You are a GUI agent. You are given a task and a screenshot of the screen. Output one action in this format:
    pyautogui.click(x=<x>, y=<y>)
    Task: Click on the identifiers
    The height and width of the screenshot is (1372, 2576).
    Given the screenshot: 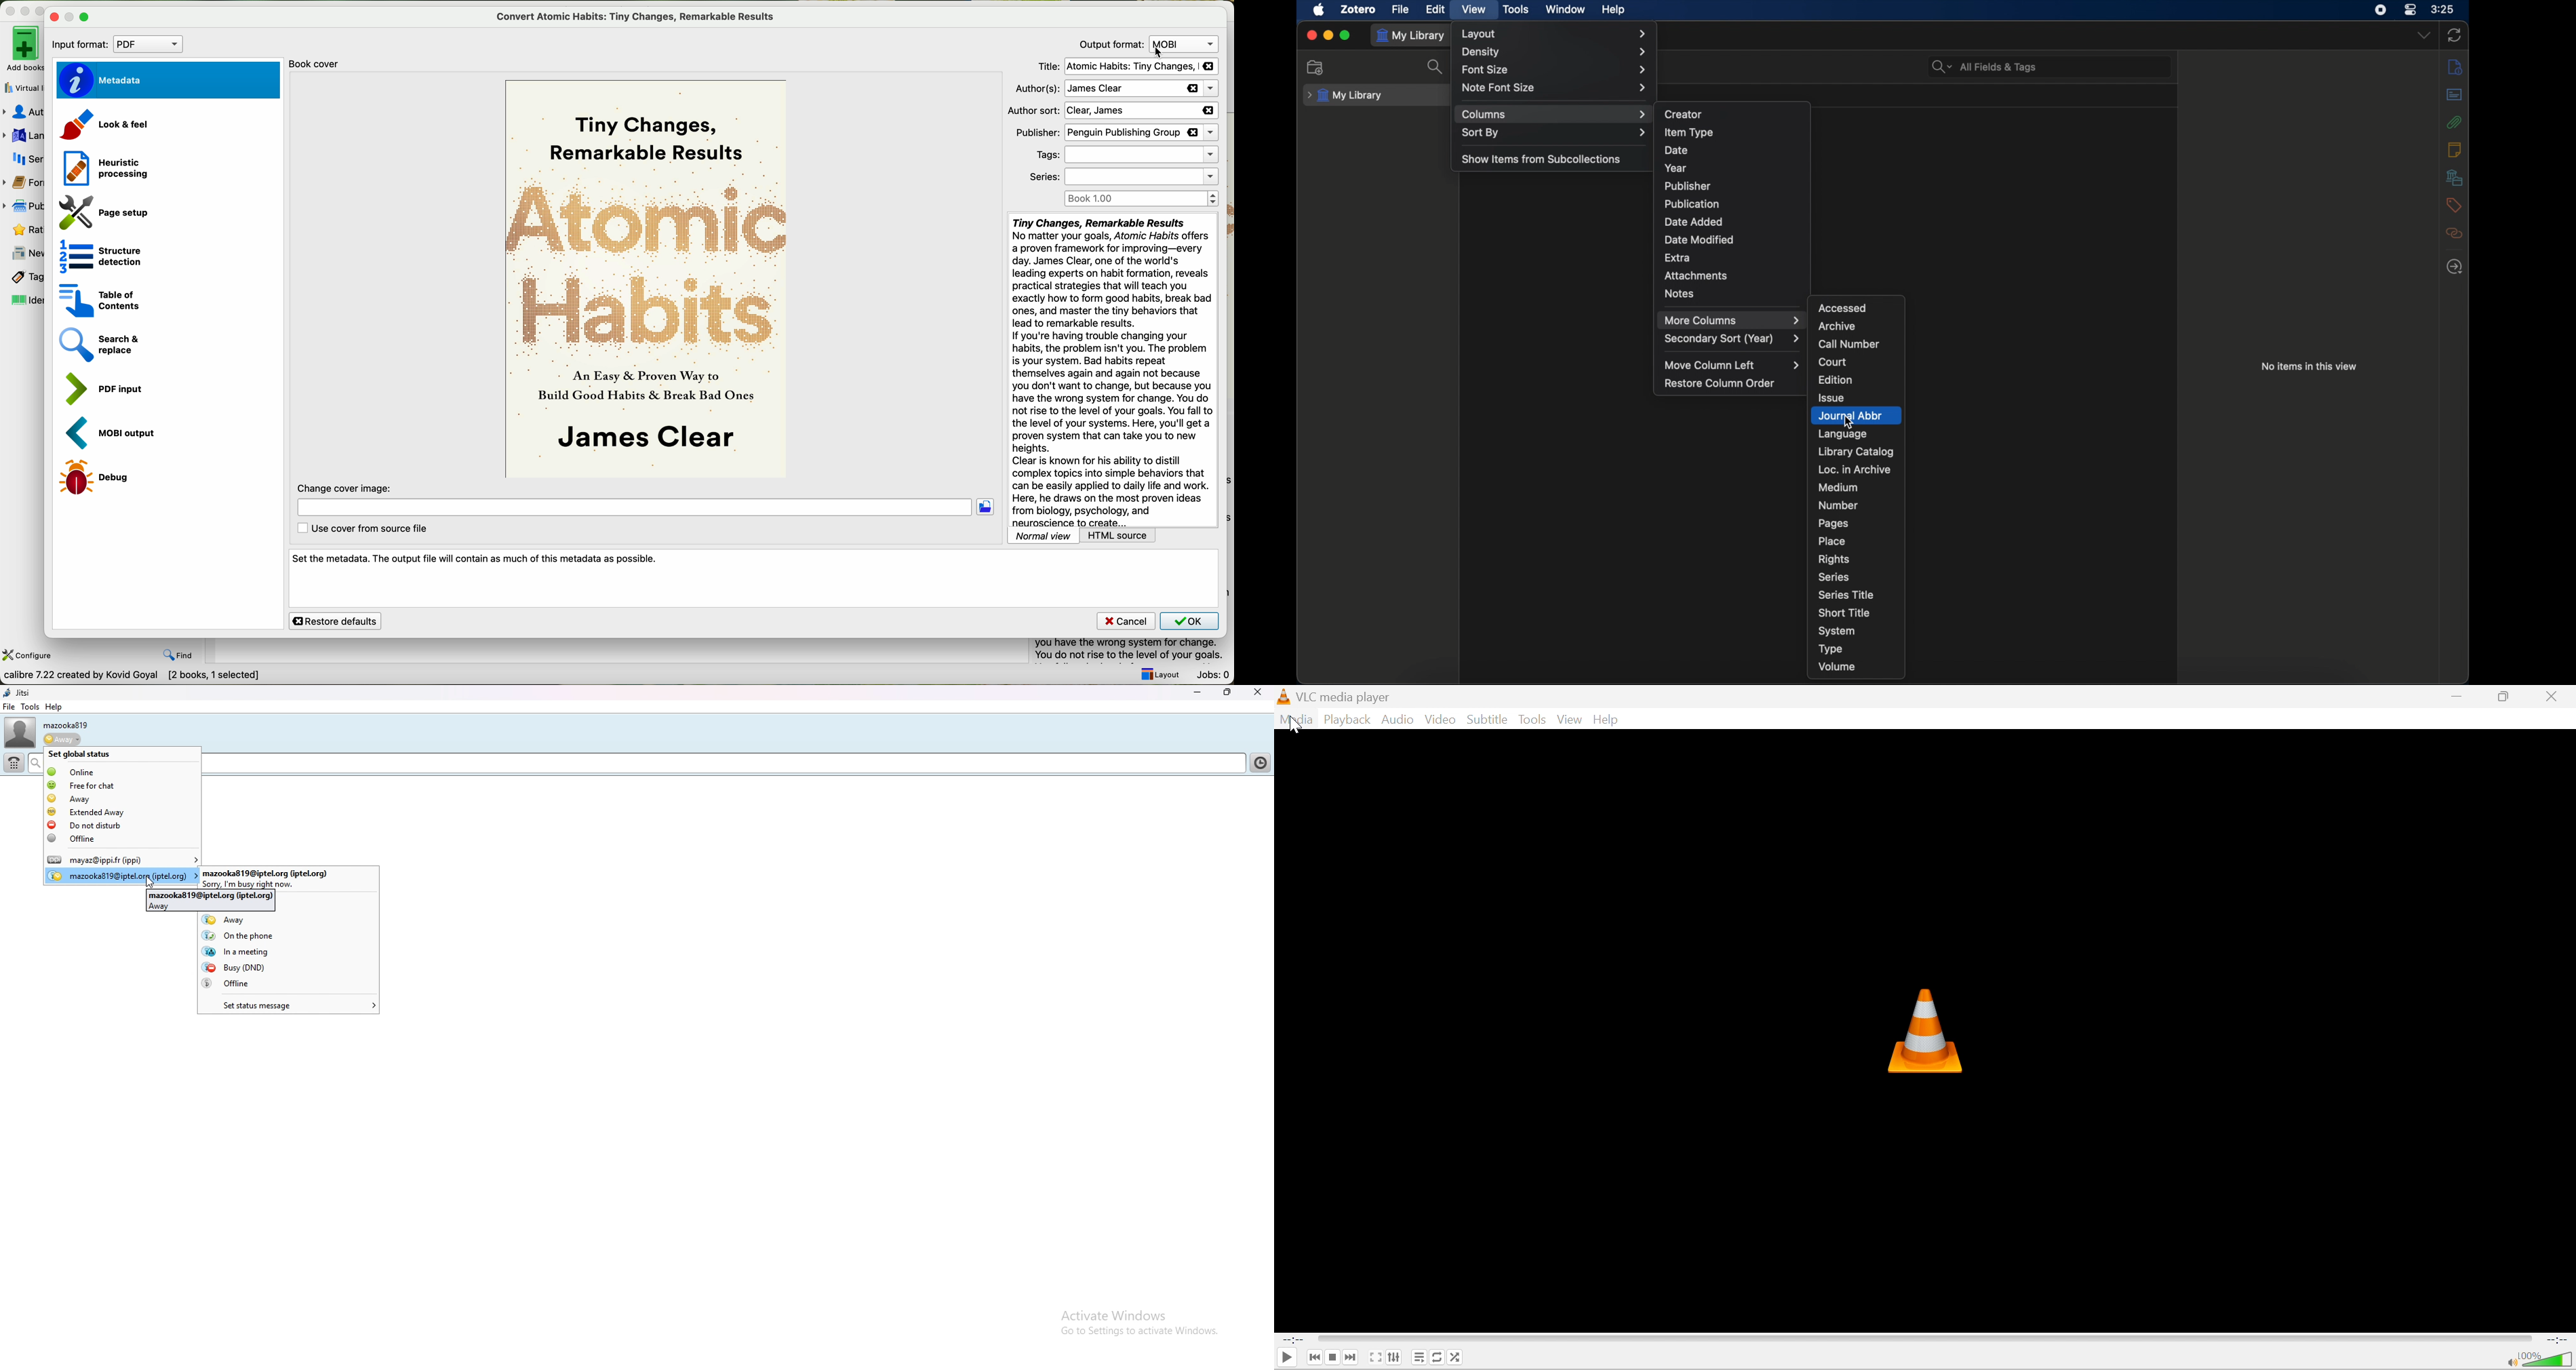 What is the action you would take?
    pyautogui.click(x=23, y=300)
    